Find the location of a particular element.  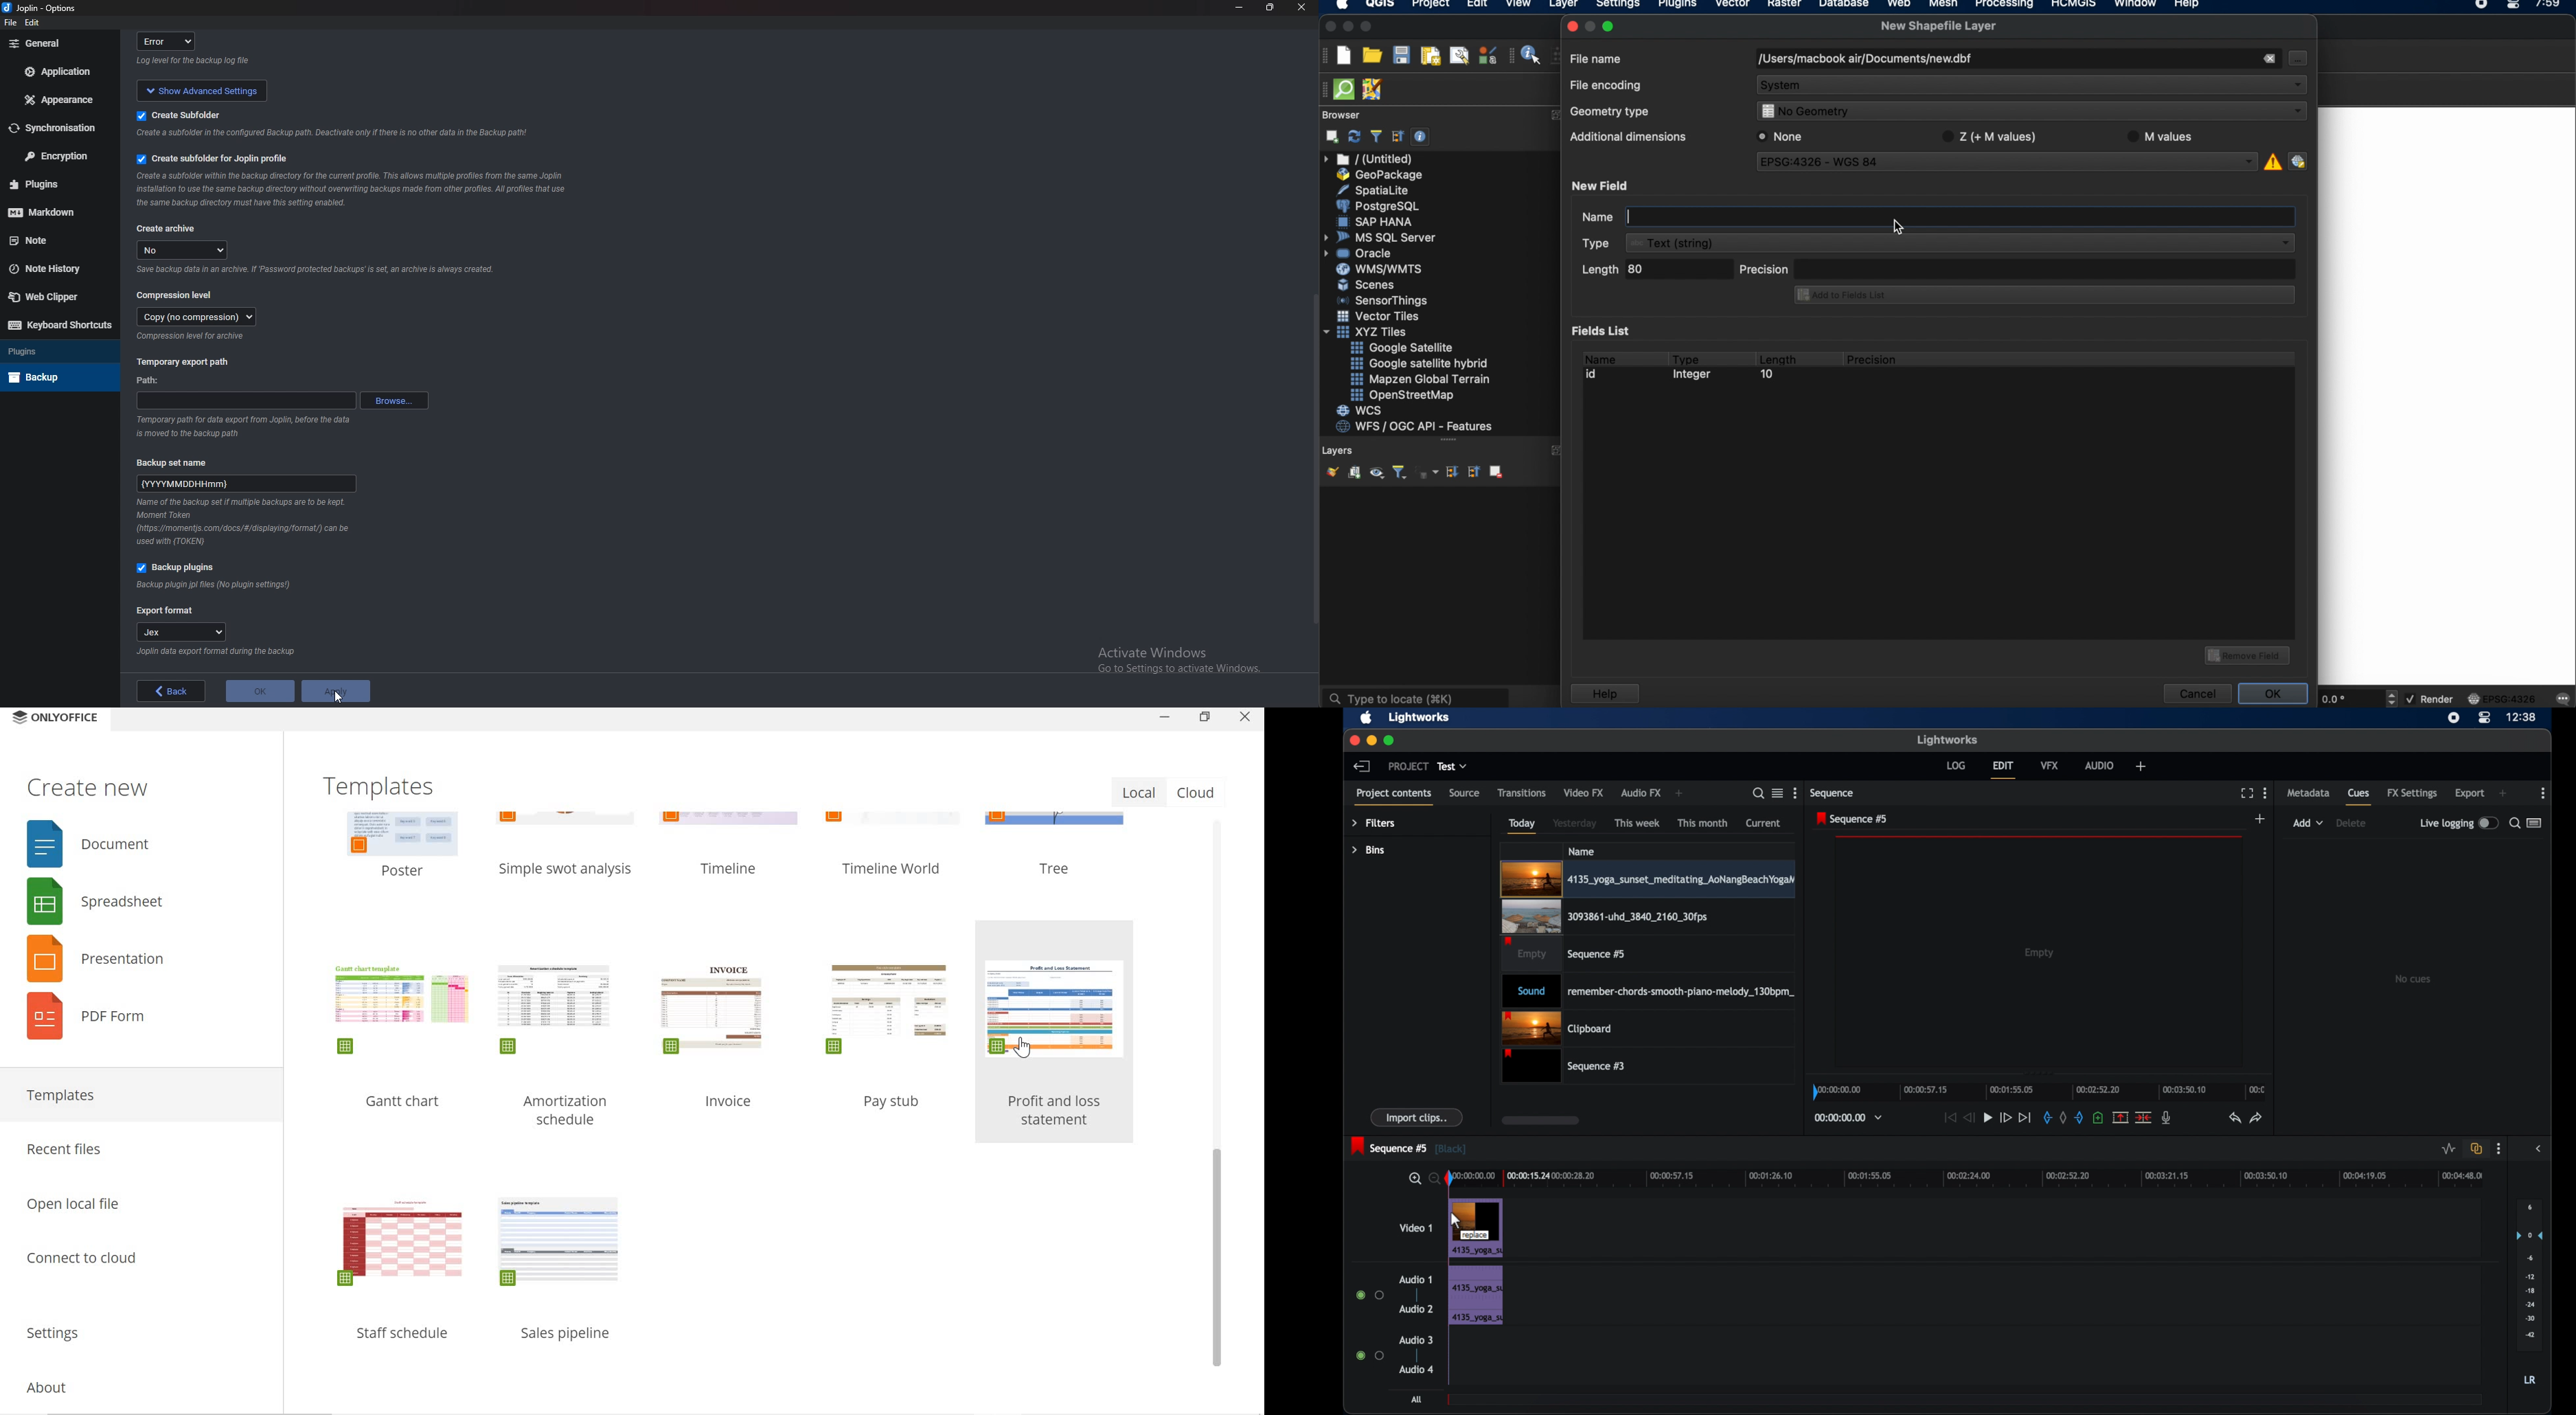

audio clip is located at coordinates (1477, 1314).